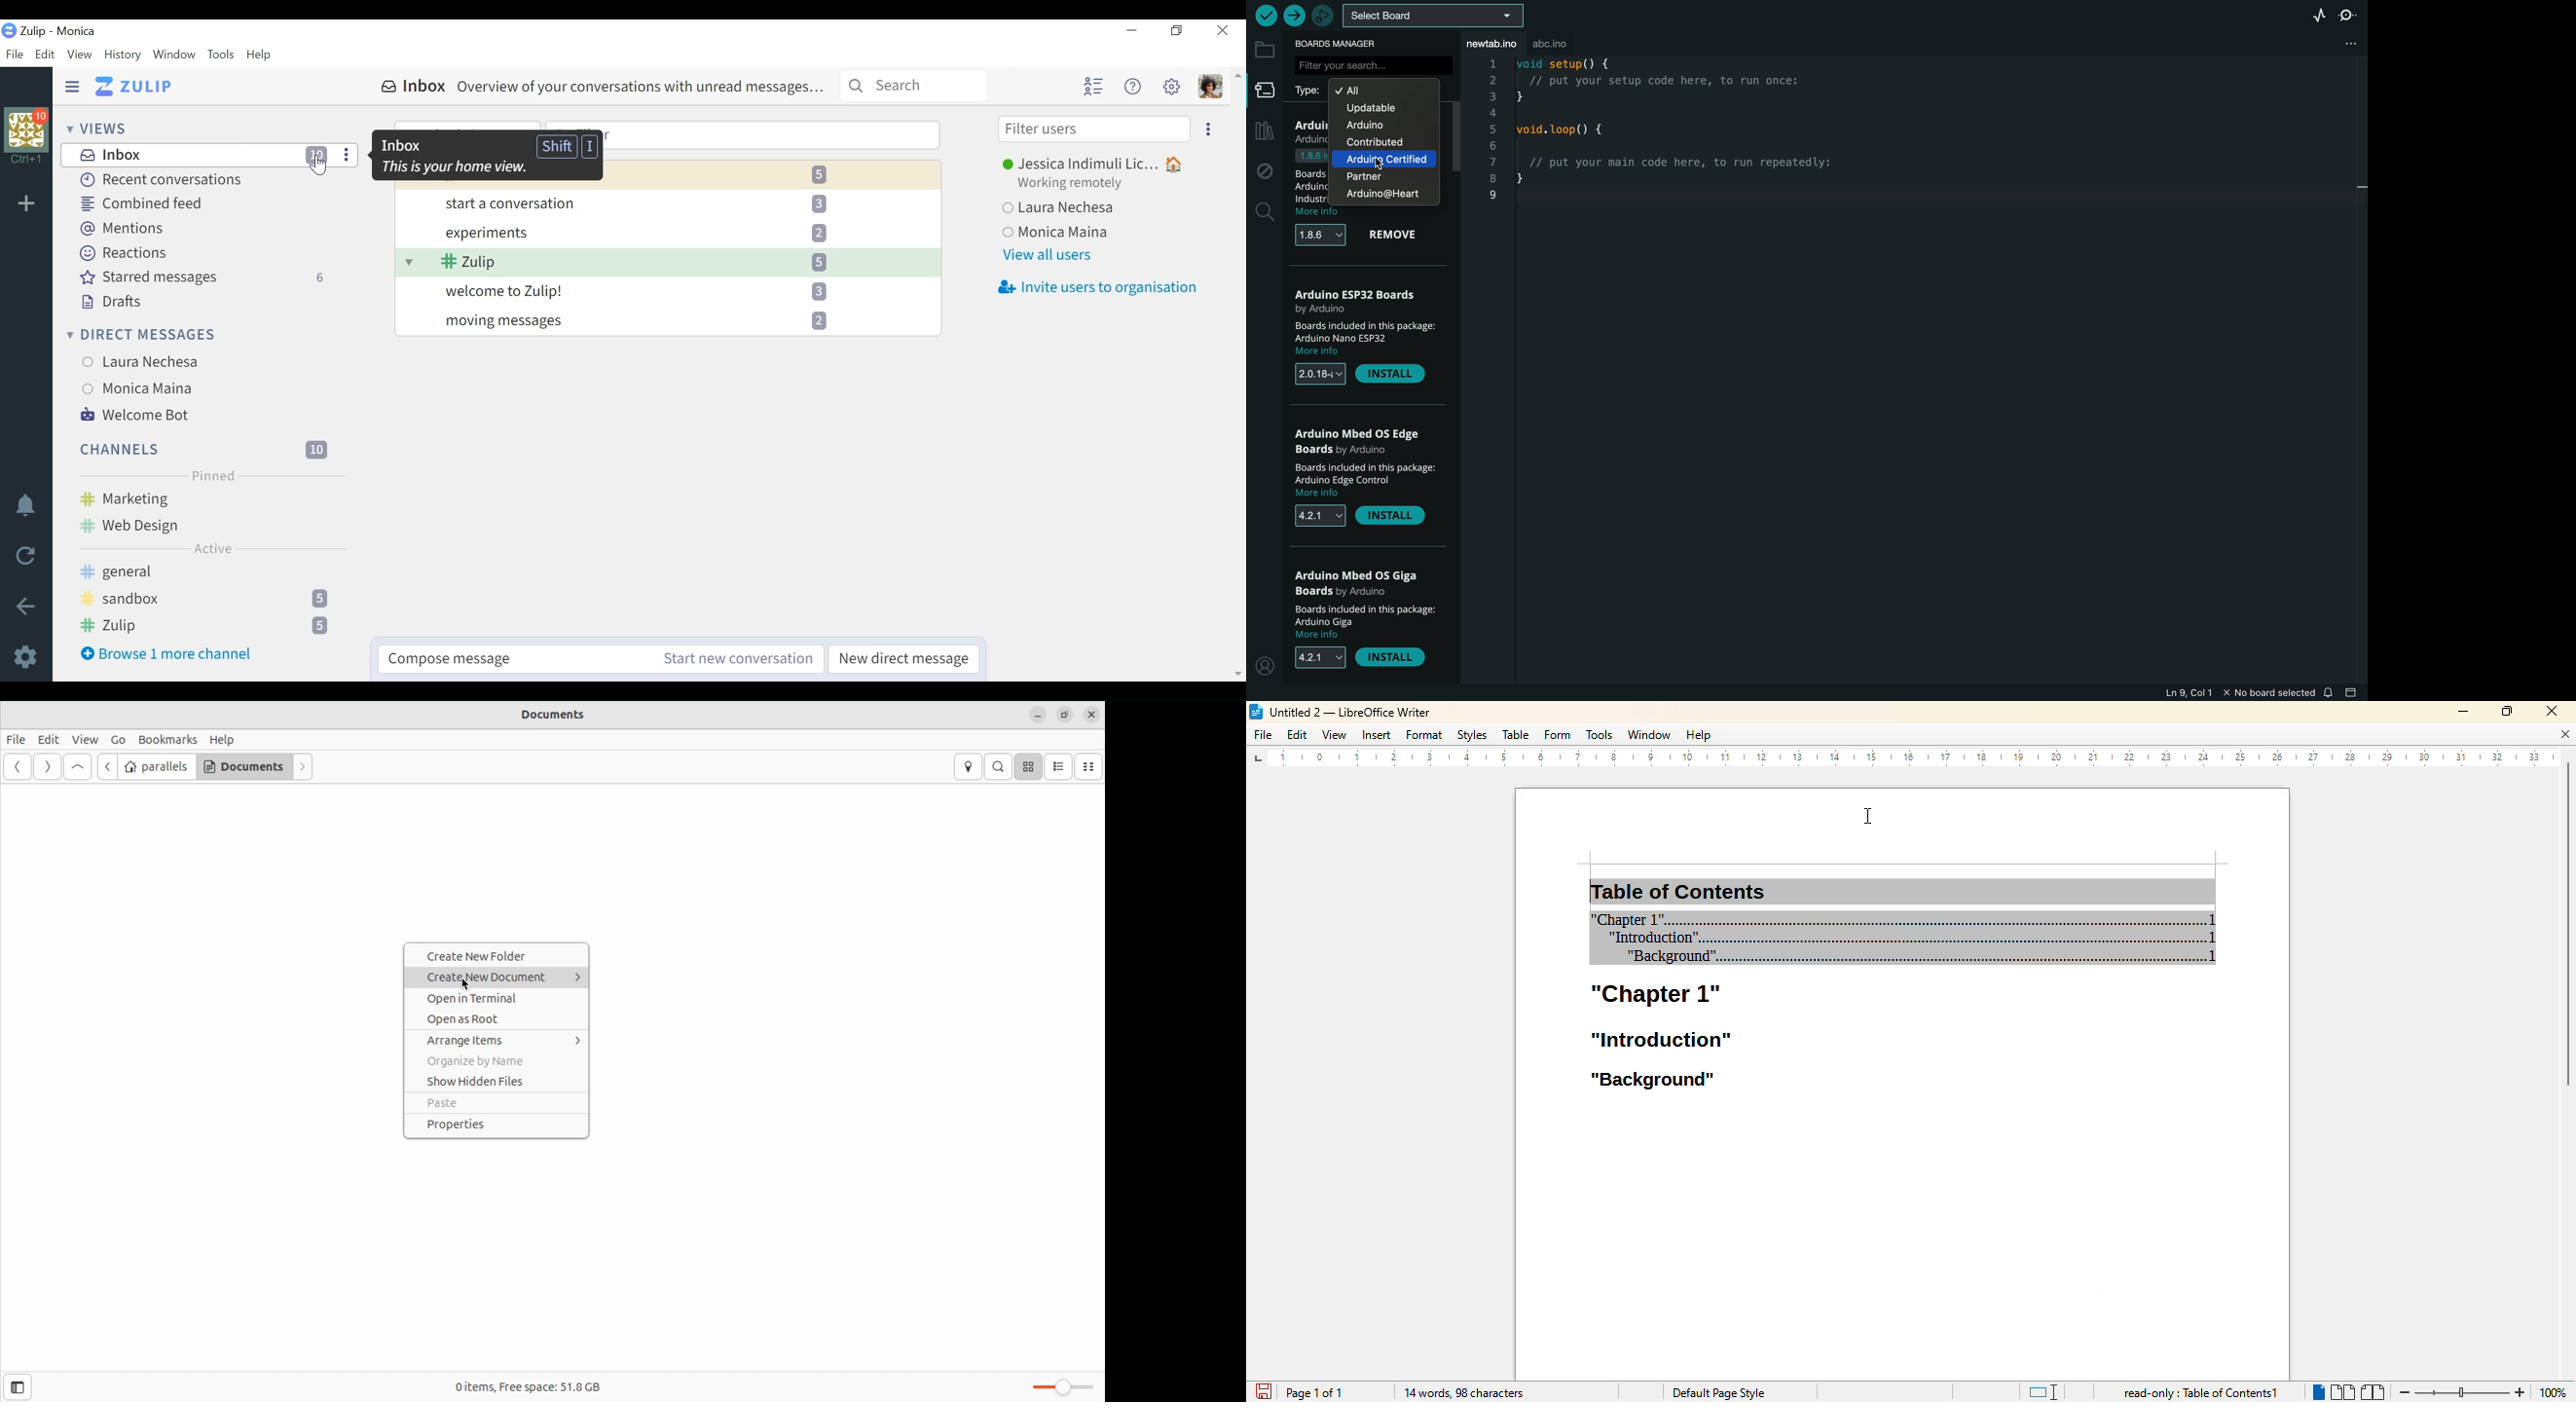 The width and height of the screenshot is (2576, 1428). I want to click on Properties, so click(496, 1125).